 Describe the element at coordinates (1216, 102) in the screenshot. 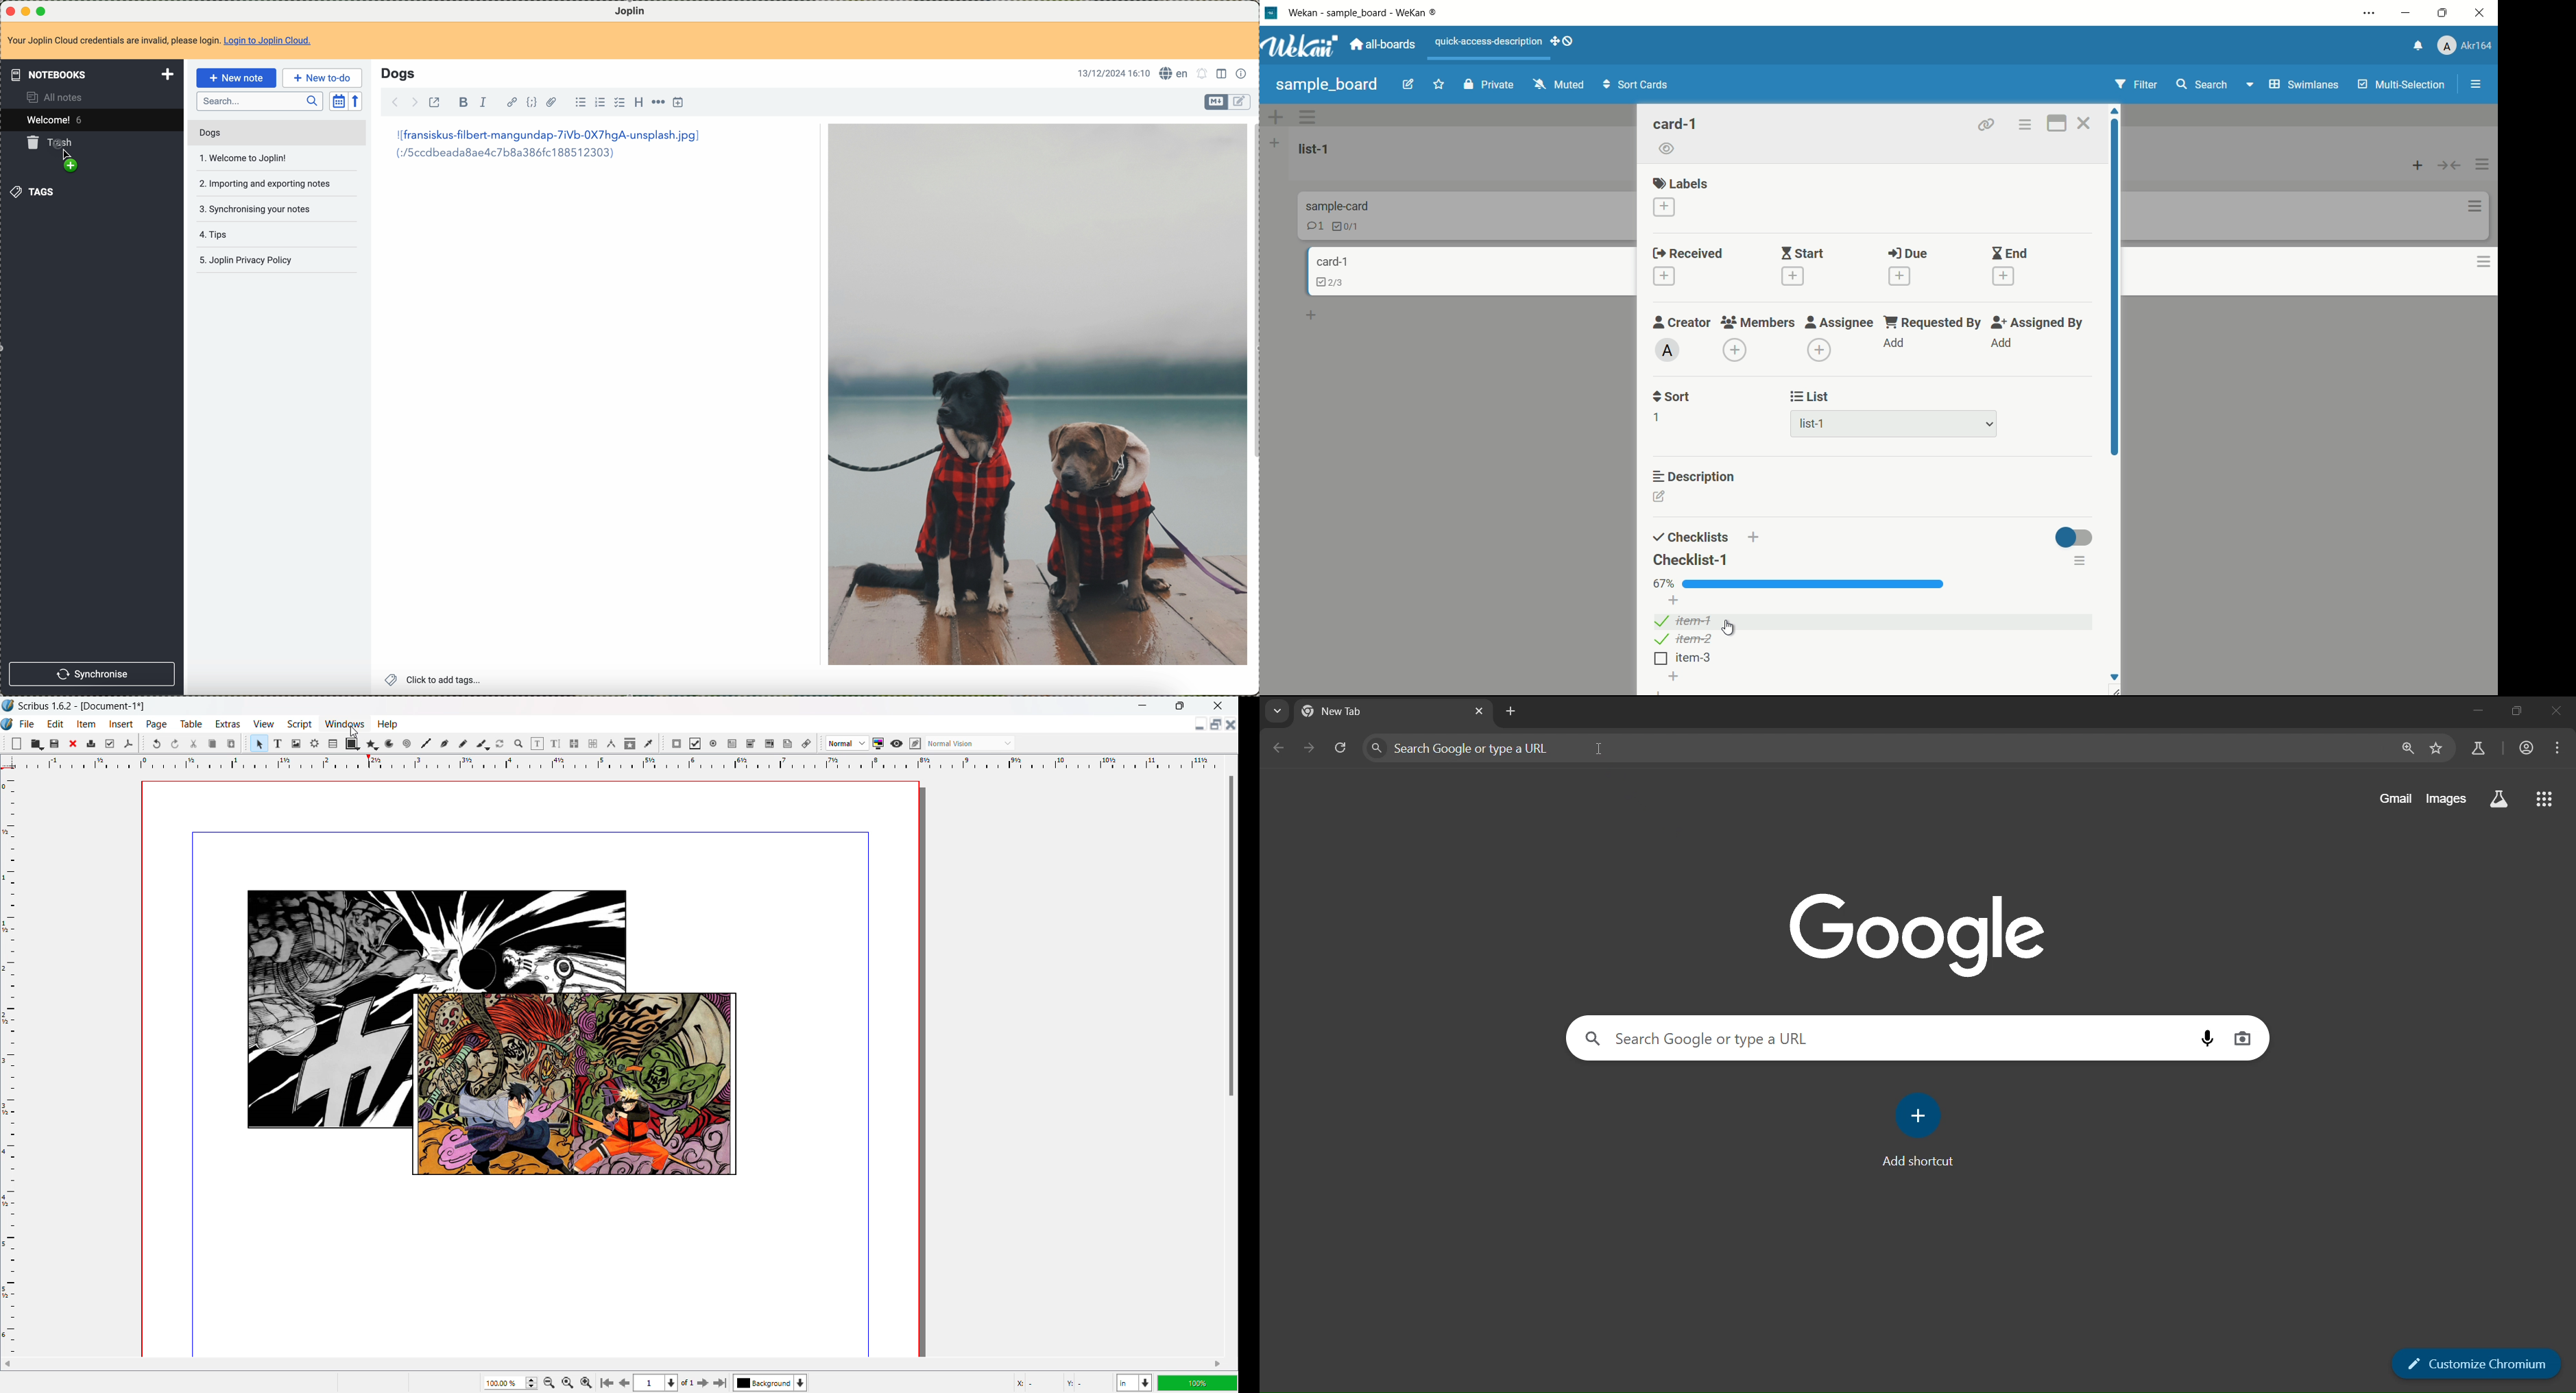

I see `toggle editor` at that location.